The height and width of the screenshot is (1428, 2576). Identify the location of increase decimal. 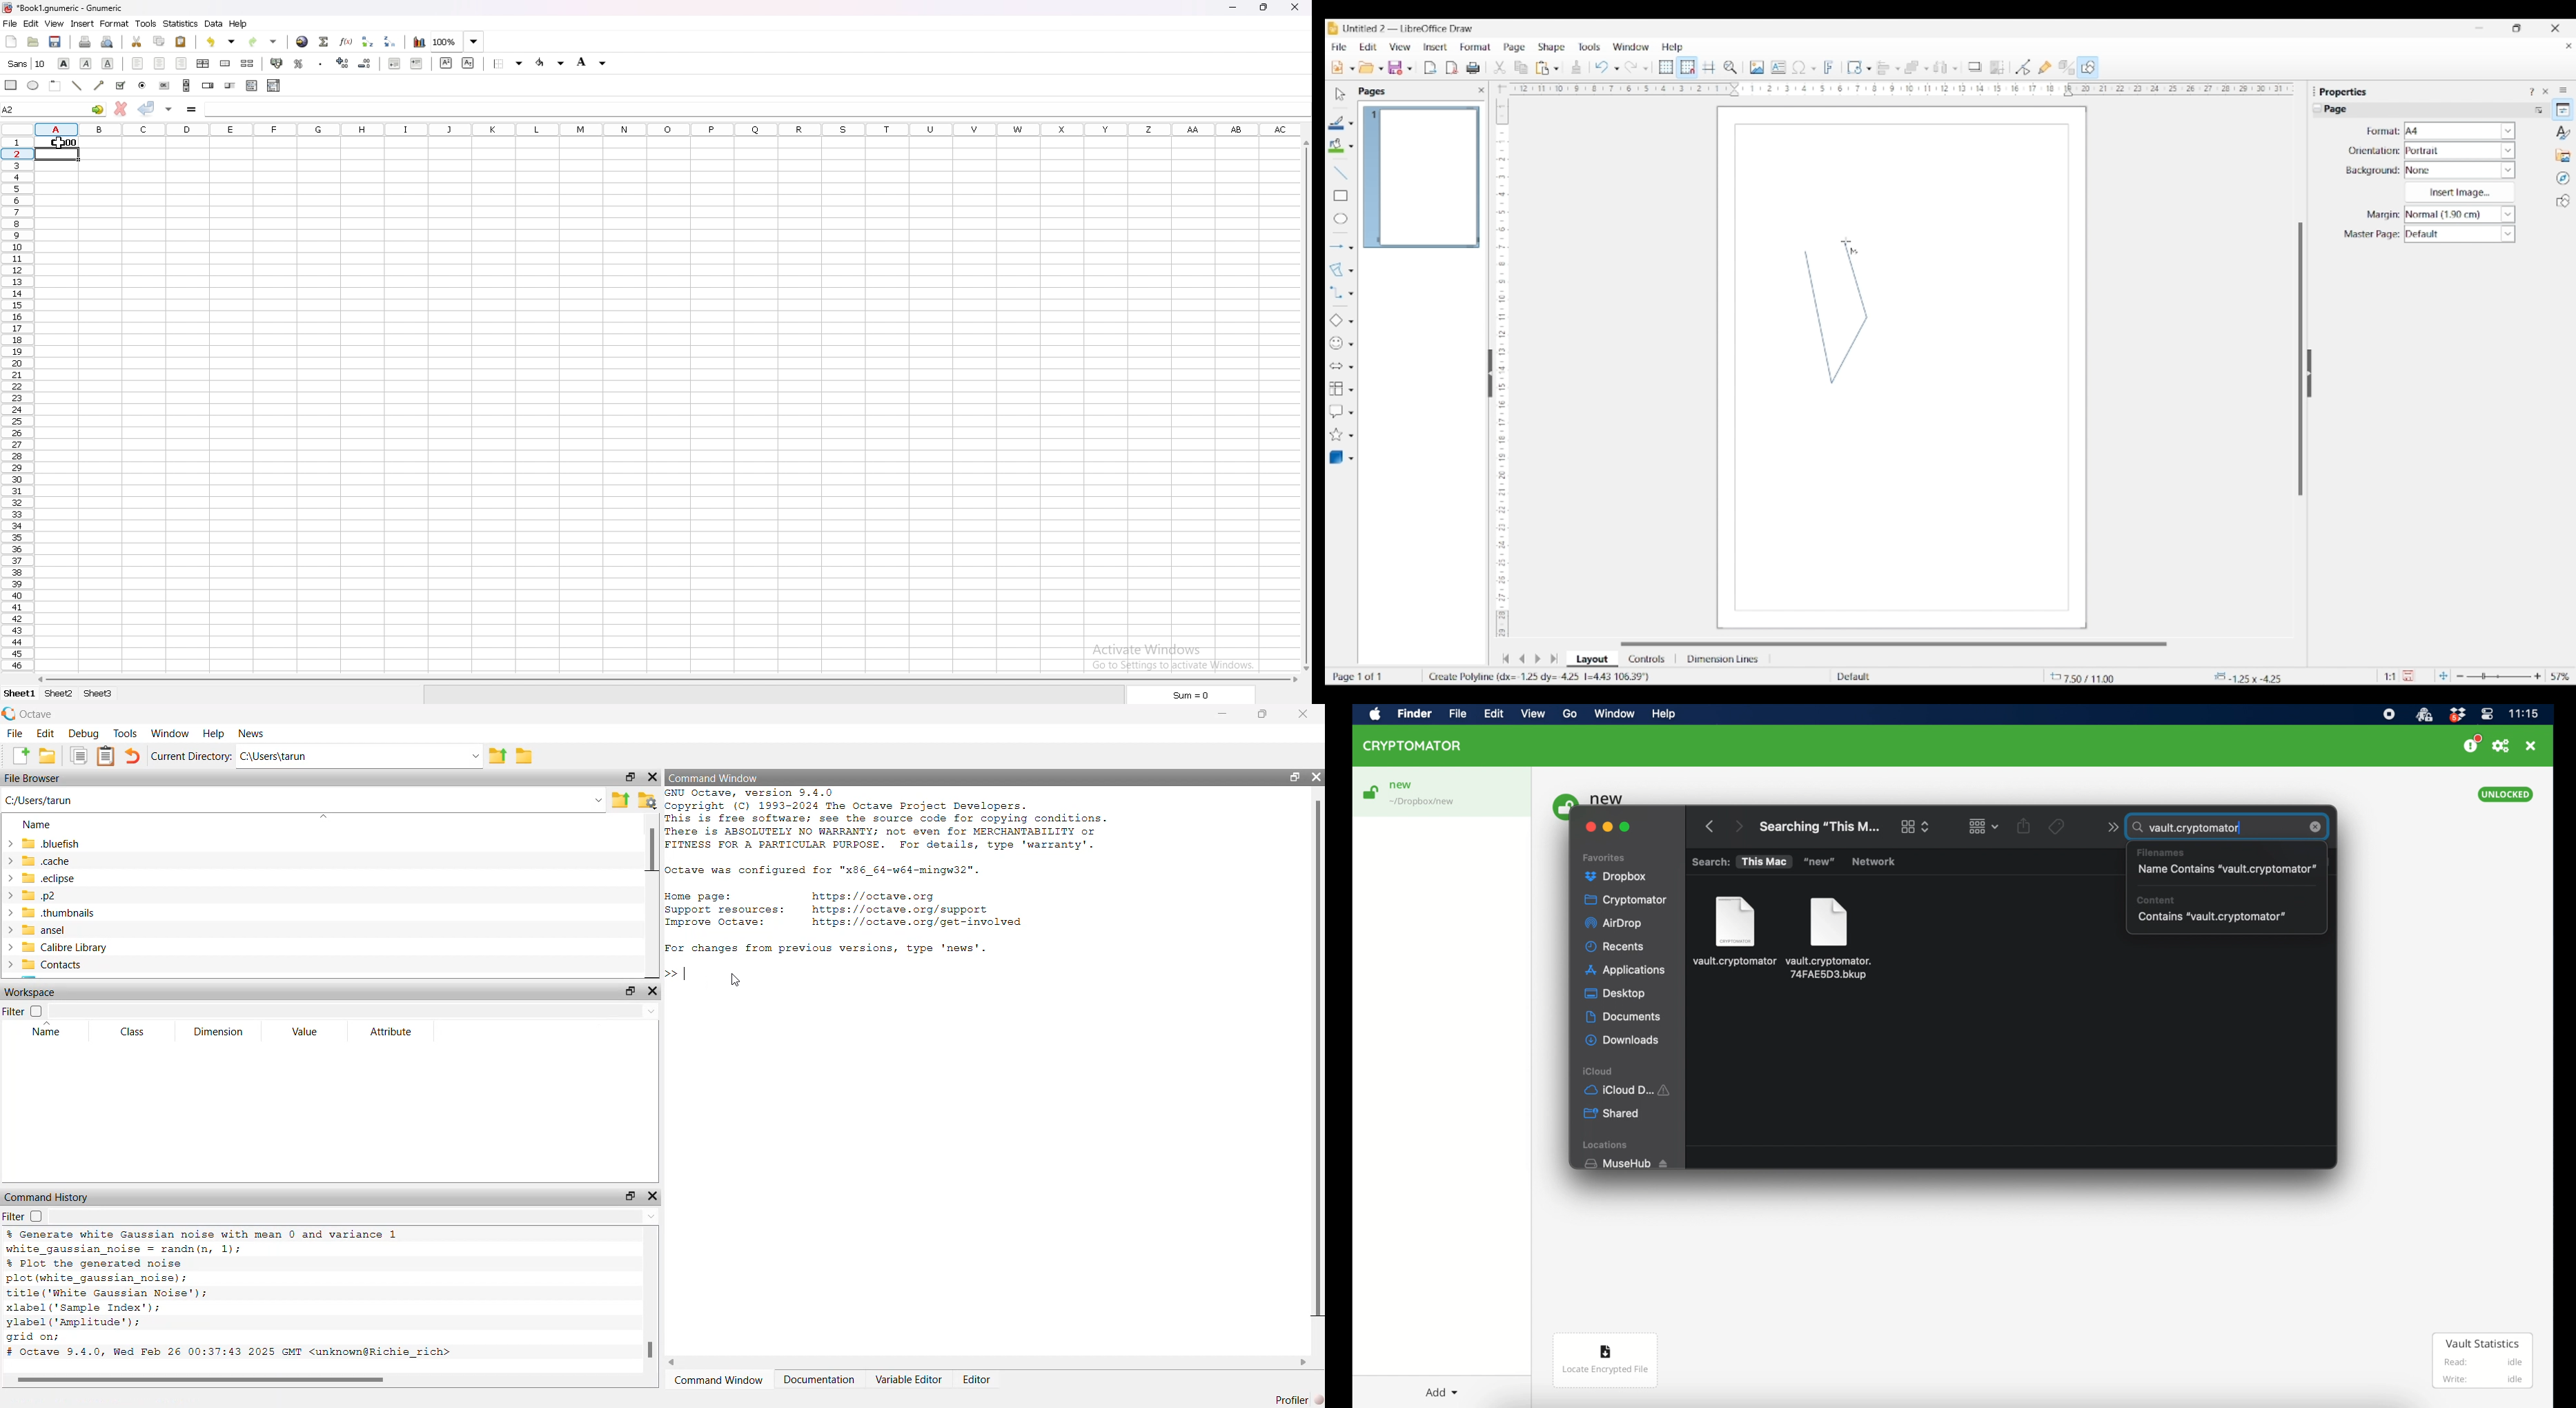
(342, 63).